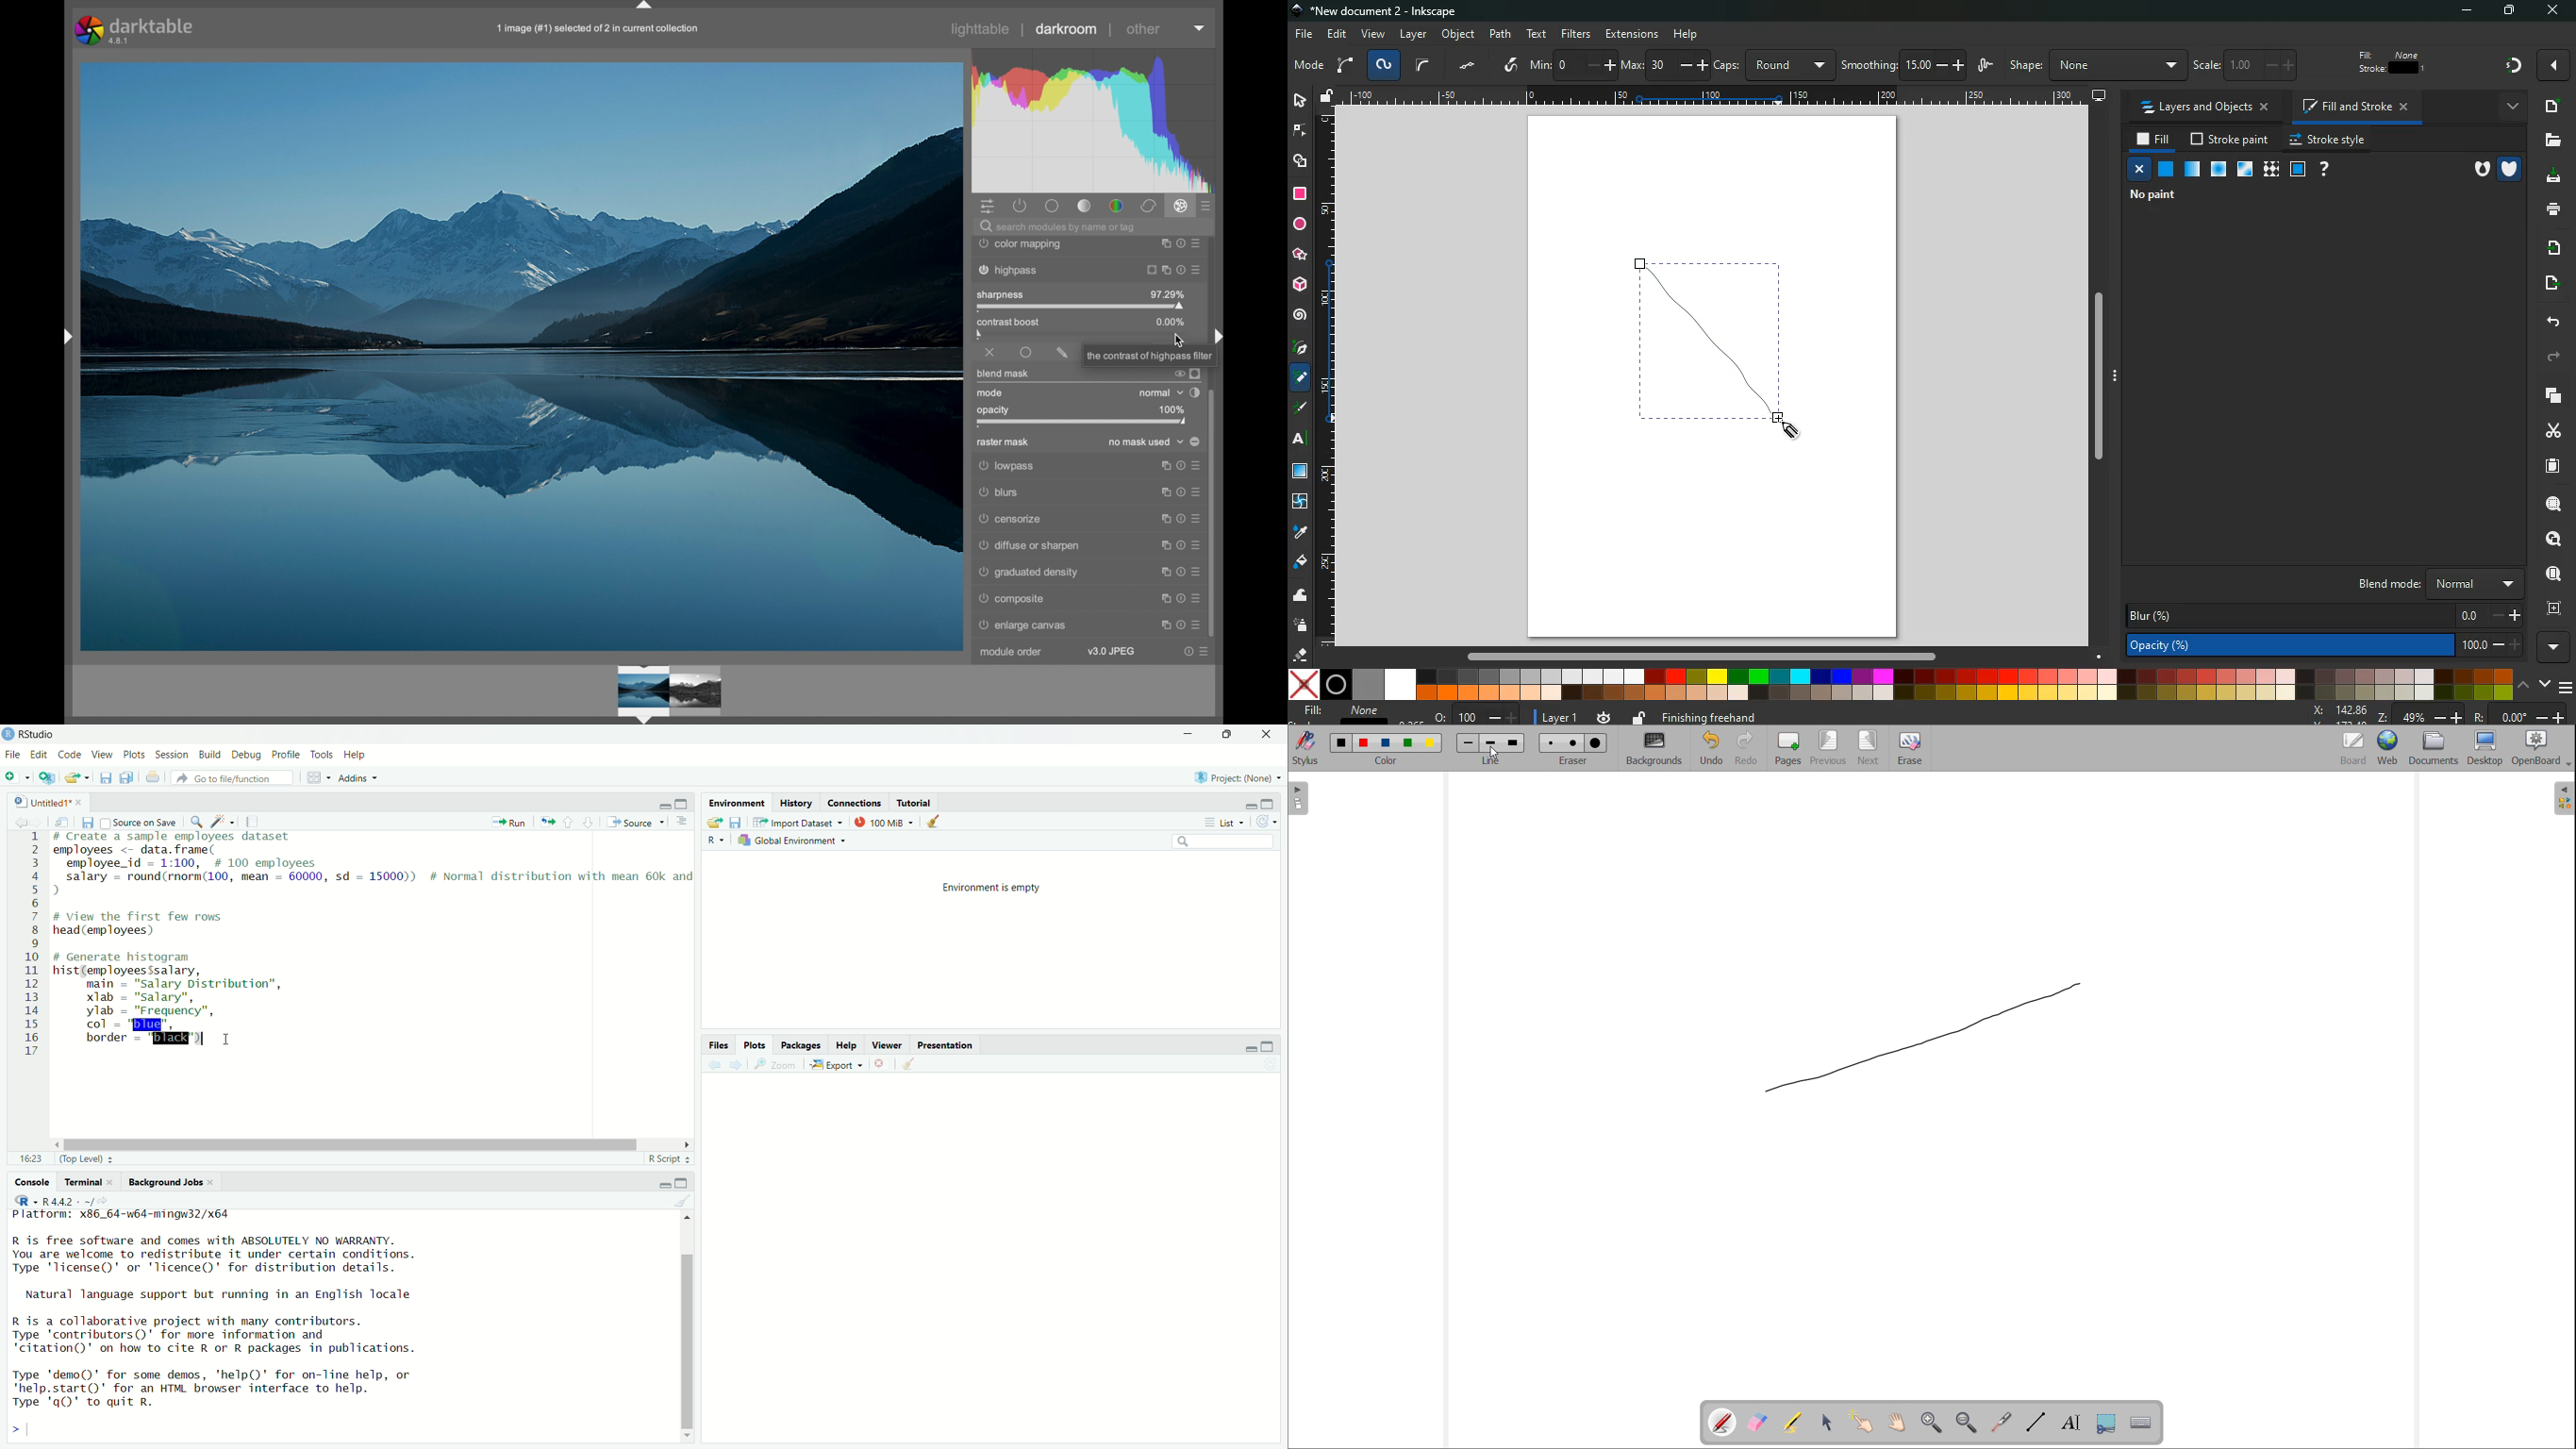 The width and height of the screenshot is (2576, 1456). I want to click on minimise, so click(1252, 1049).